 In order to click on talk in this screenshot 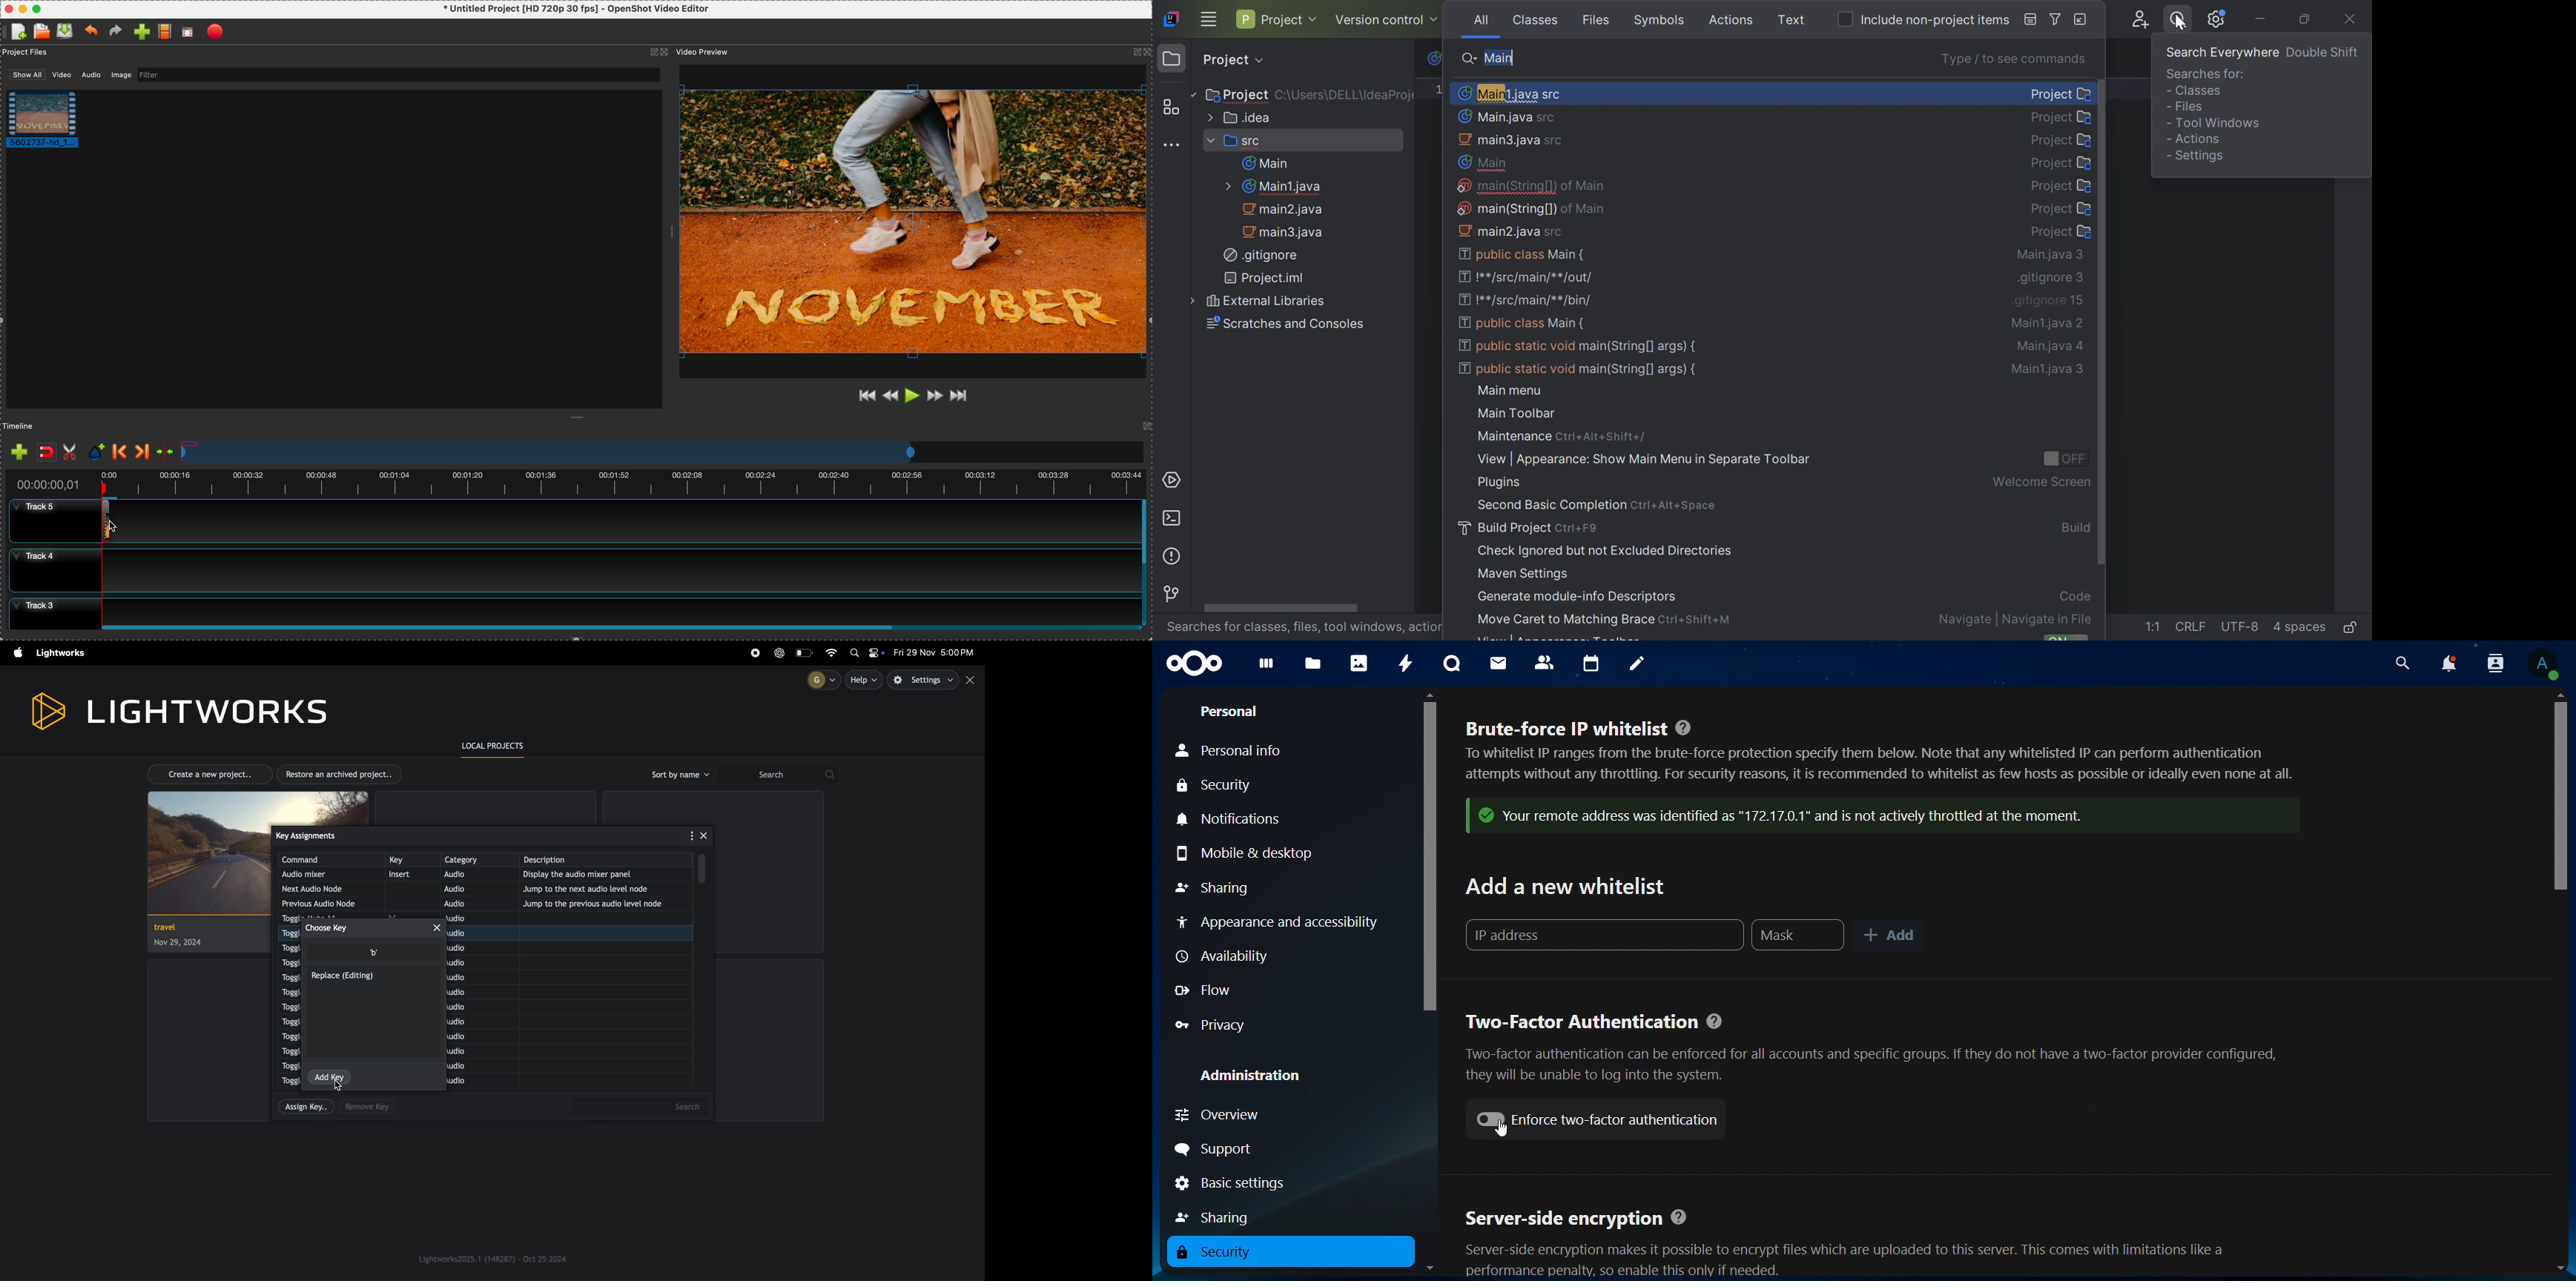, I will do `click(1452, 662)`.